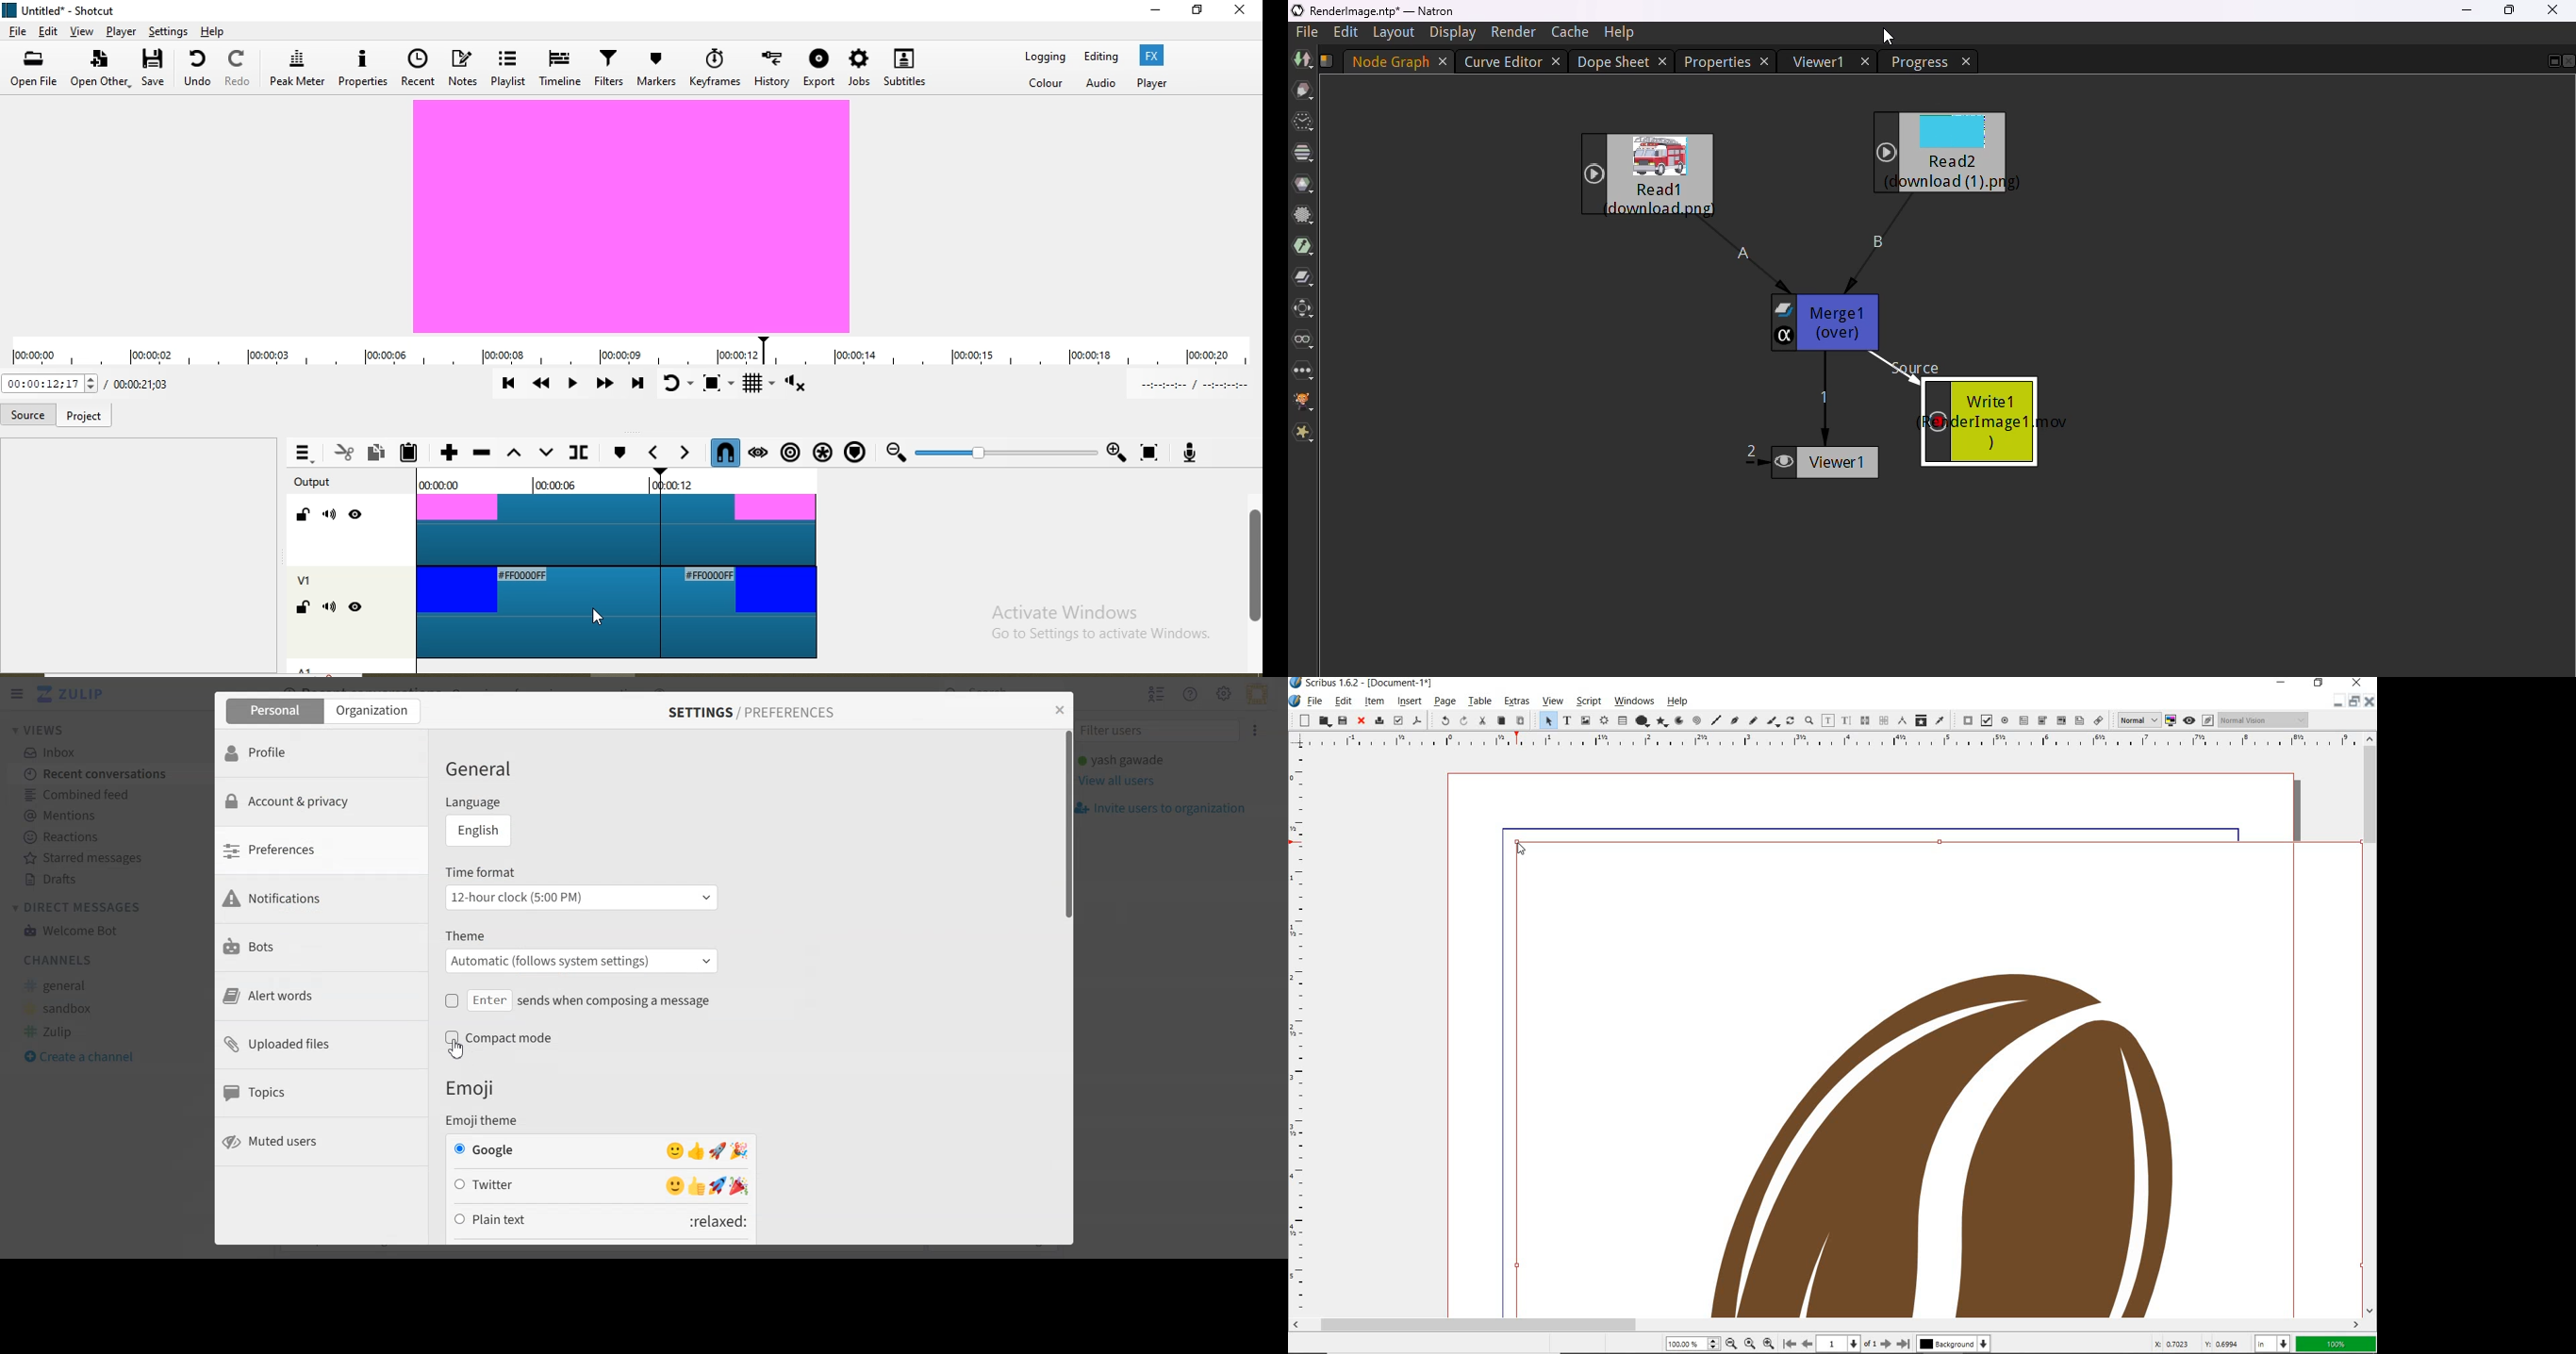 Image resolution: width=2576 pixels, height=1372 pixels. What do you see at coordinates (1552, 702) in the screenshot?
I see `view` at bounding box center [1552, 702].